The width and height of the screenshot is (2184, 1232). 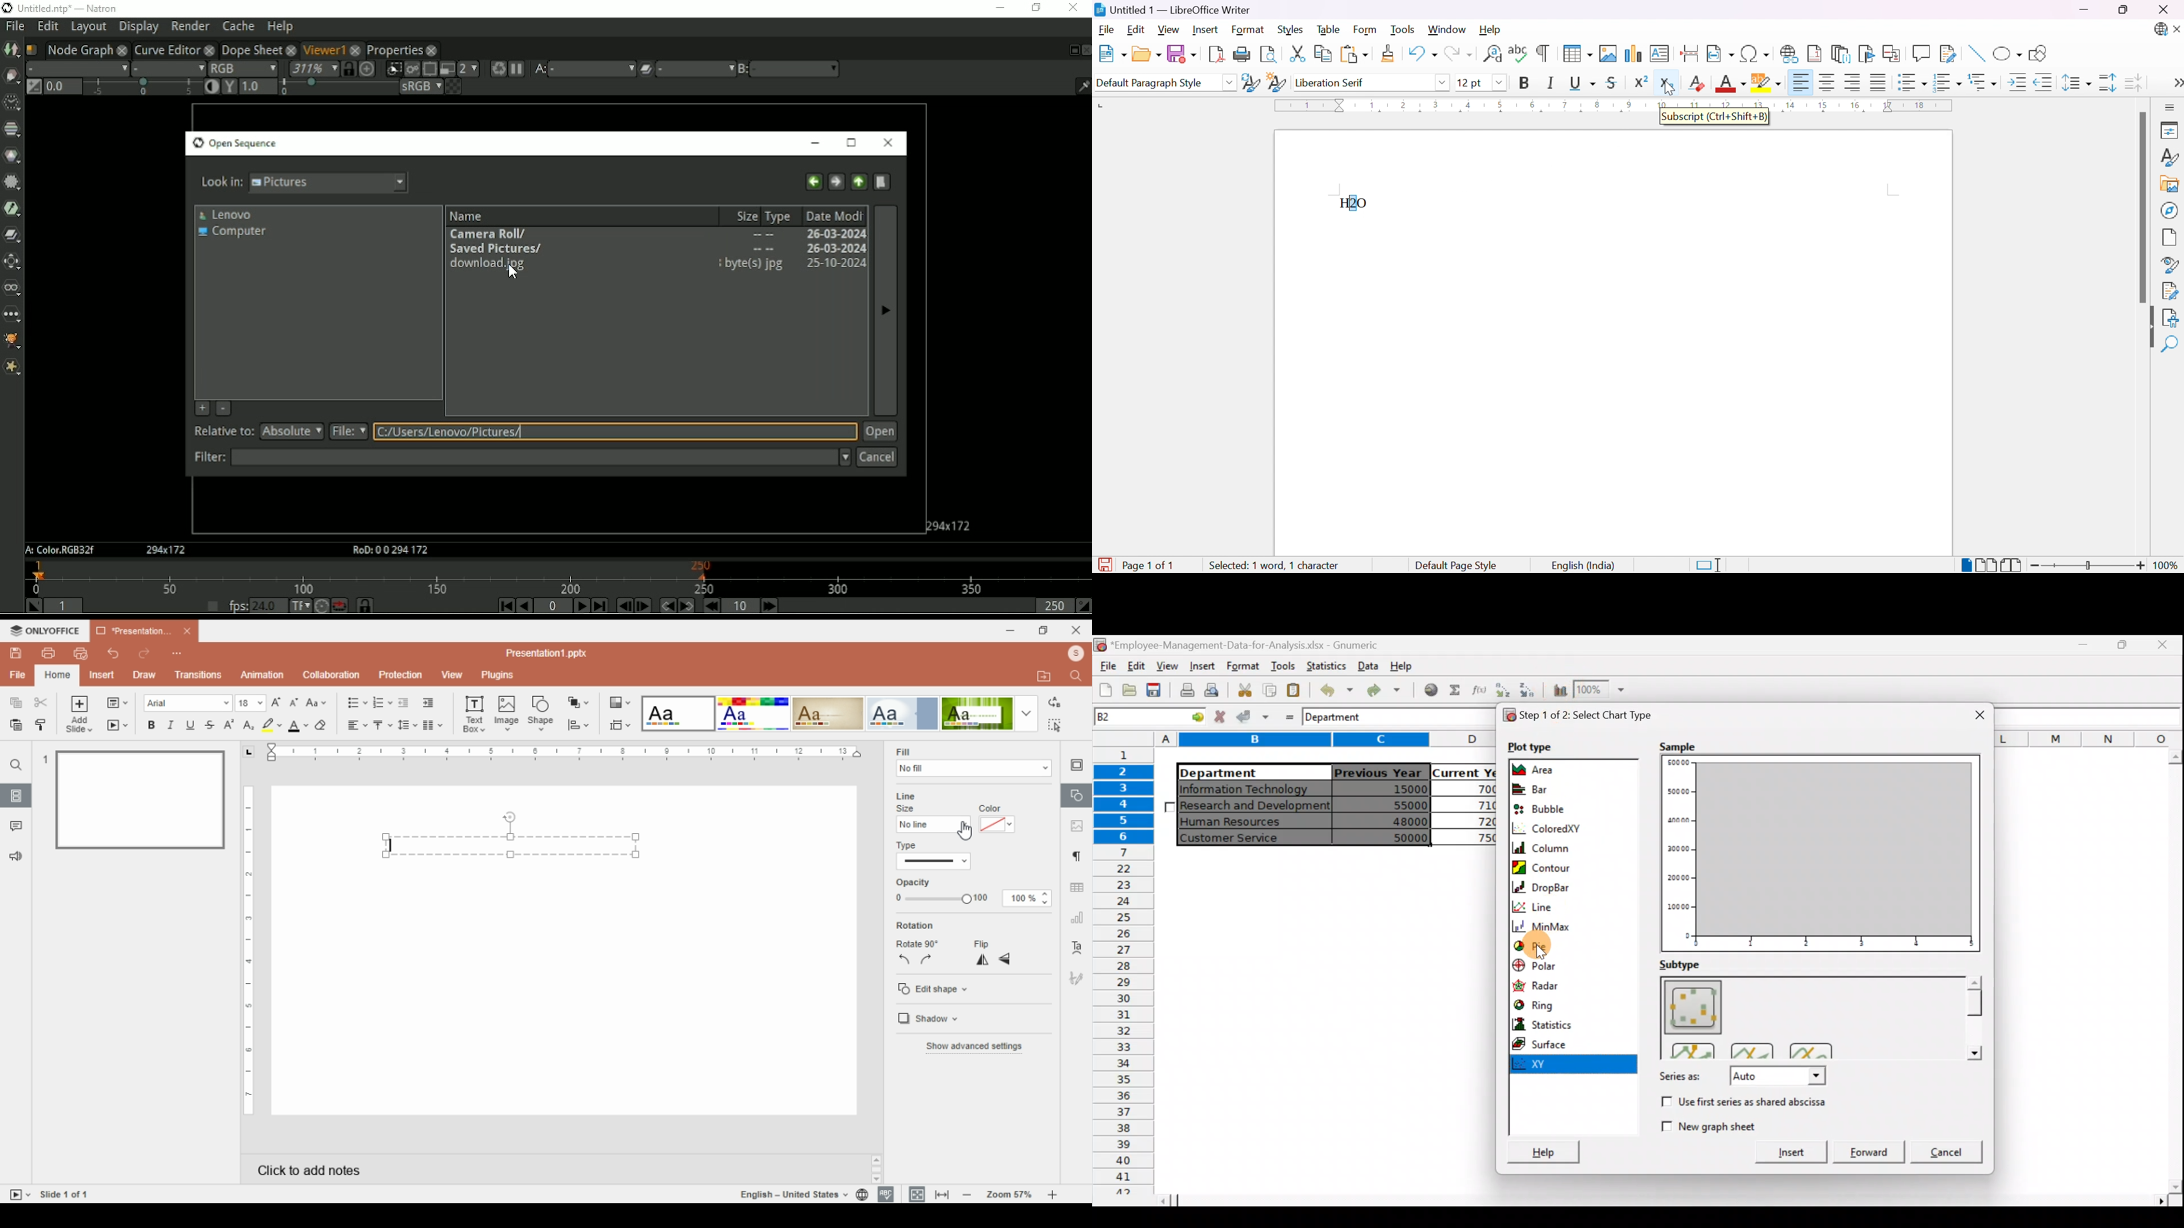 I want to click on Tools, so click(x=1405, y=30).